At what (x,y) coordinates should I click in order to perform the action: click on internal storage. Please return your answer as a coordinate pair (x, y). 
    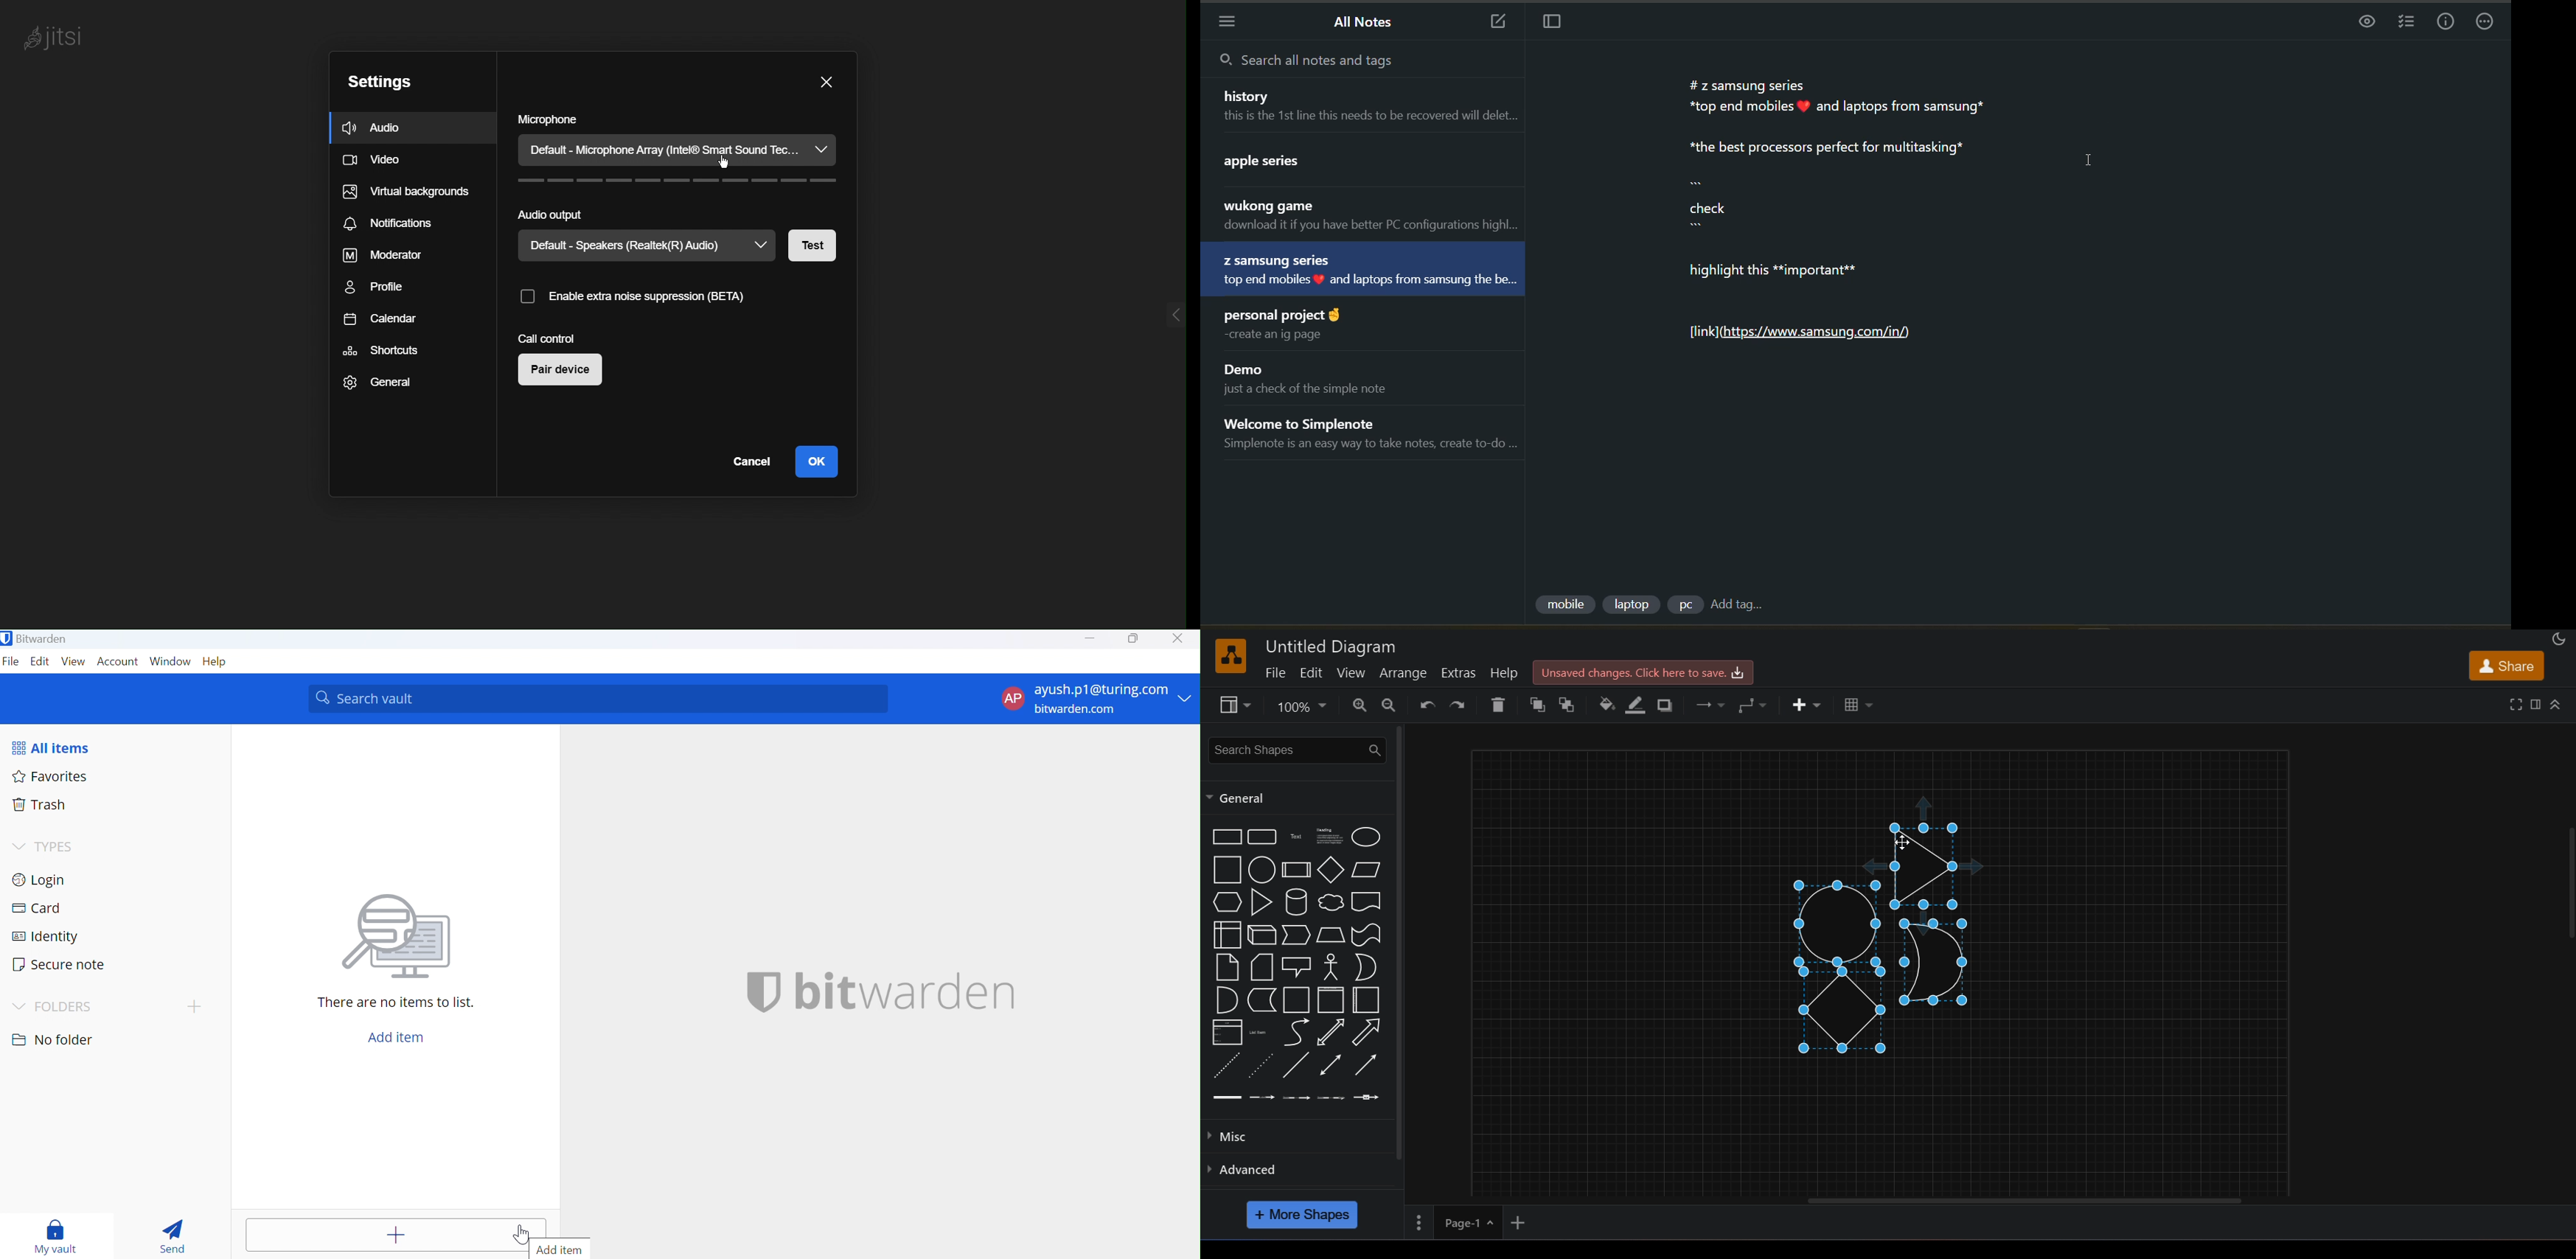
    Looking at the image, I should click on (1227, 935).